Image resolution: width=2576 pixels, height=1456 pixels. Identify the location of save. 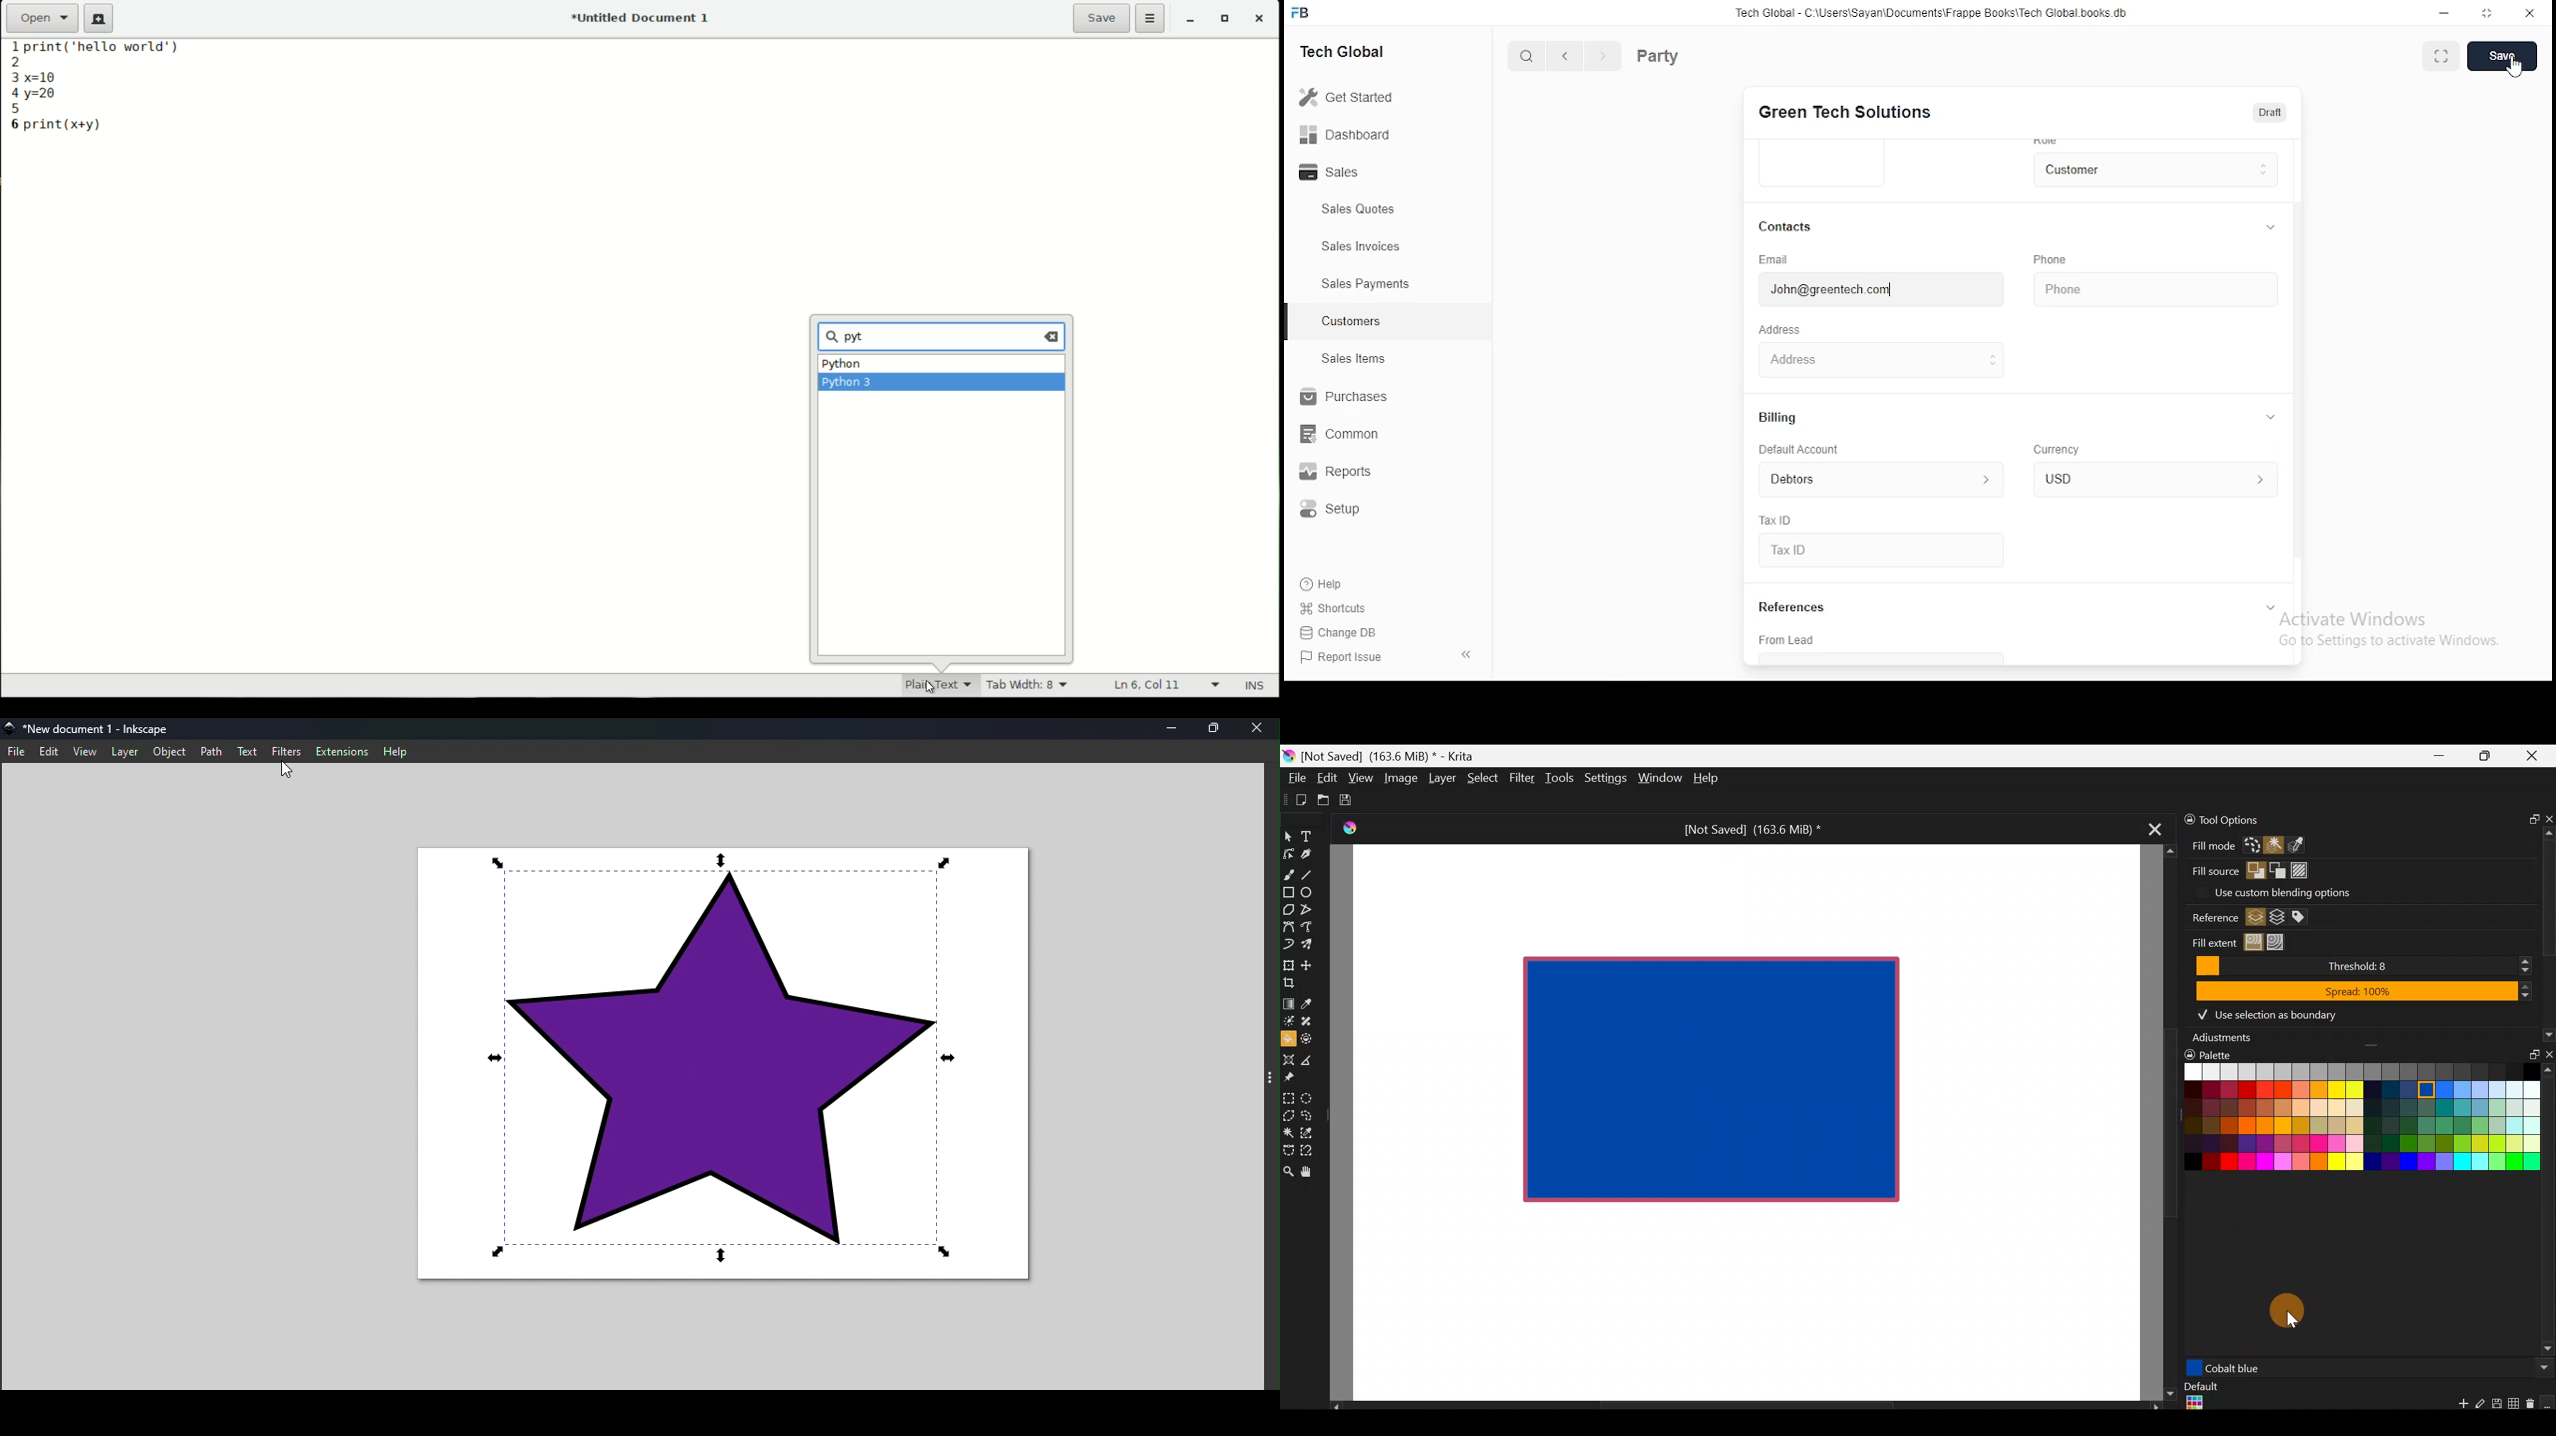
(2502, 56).